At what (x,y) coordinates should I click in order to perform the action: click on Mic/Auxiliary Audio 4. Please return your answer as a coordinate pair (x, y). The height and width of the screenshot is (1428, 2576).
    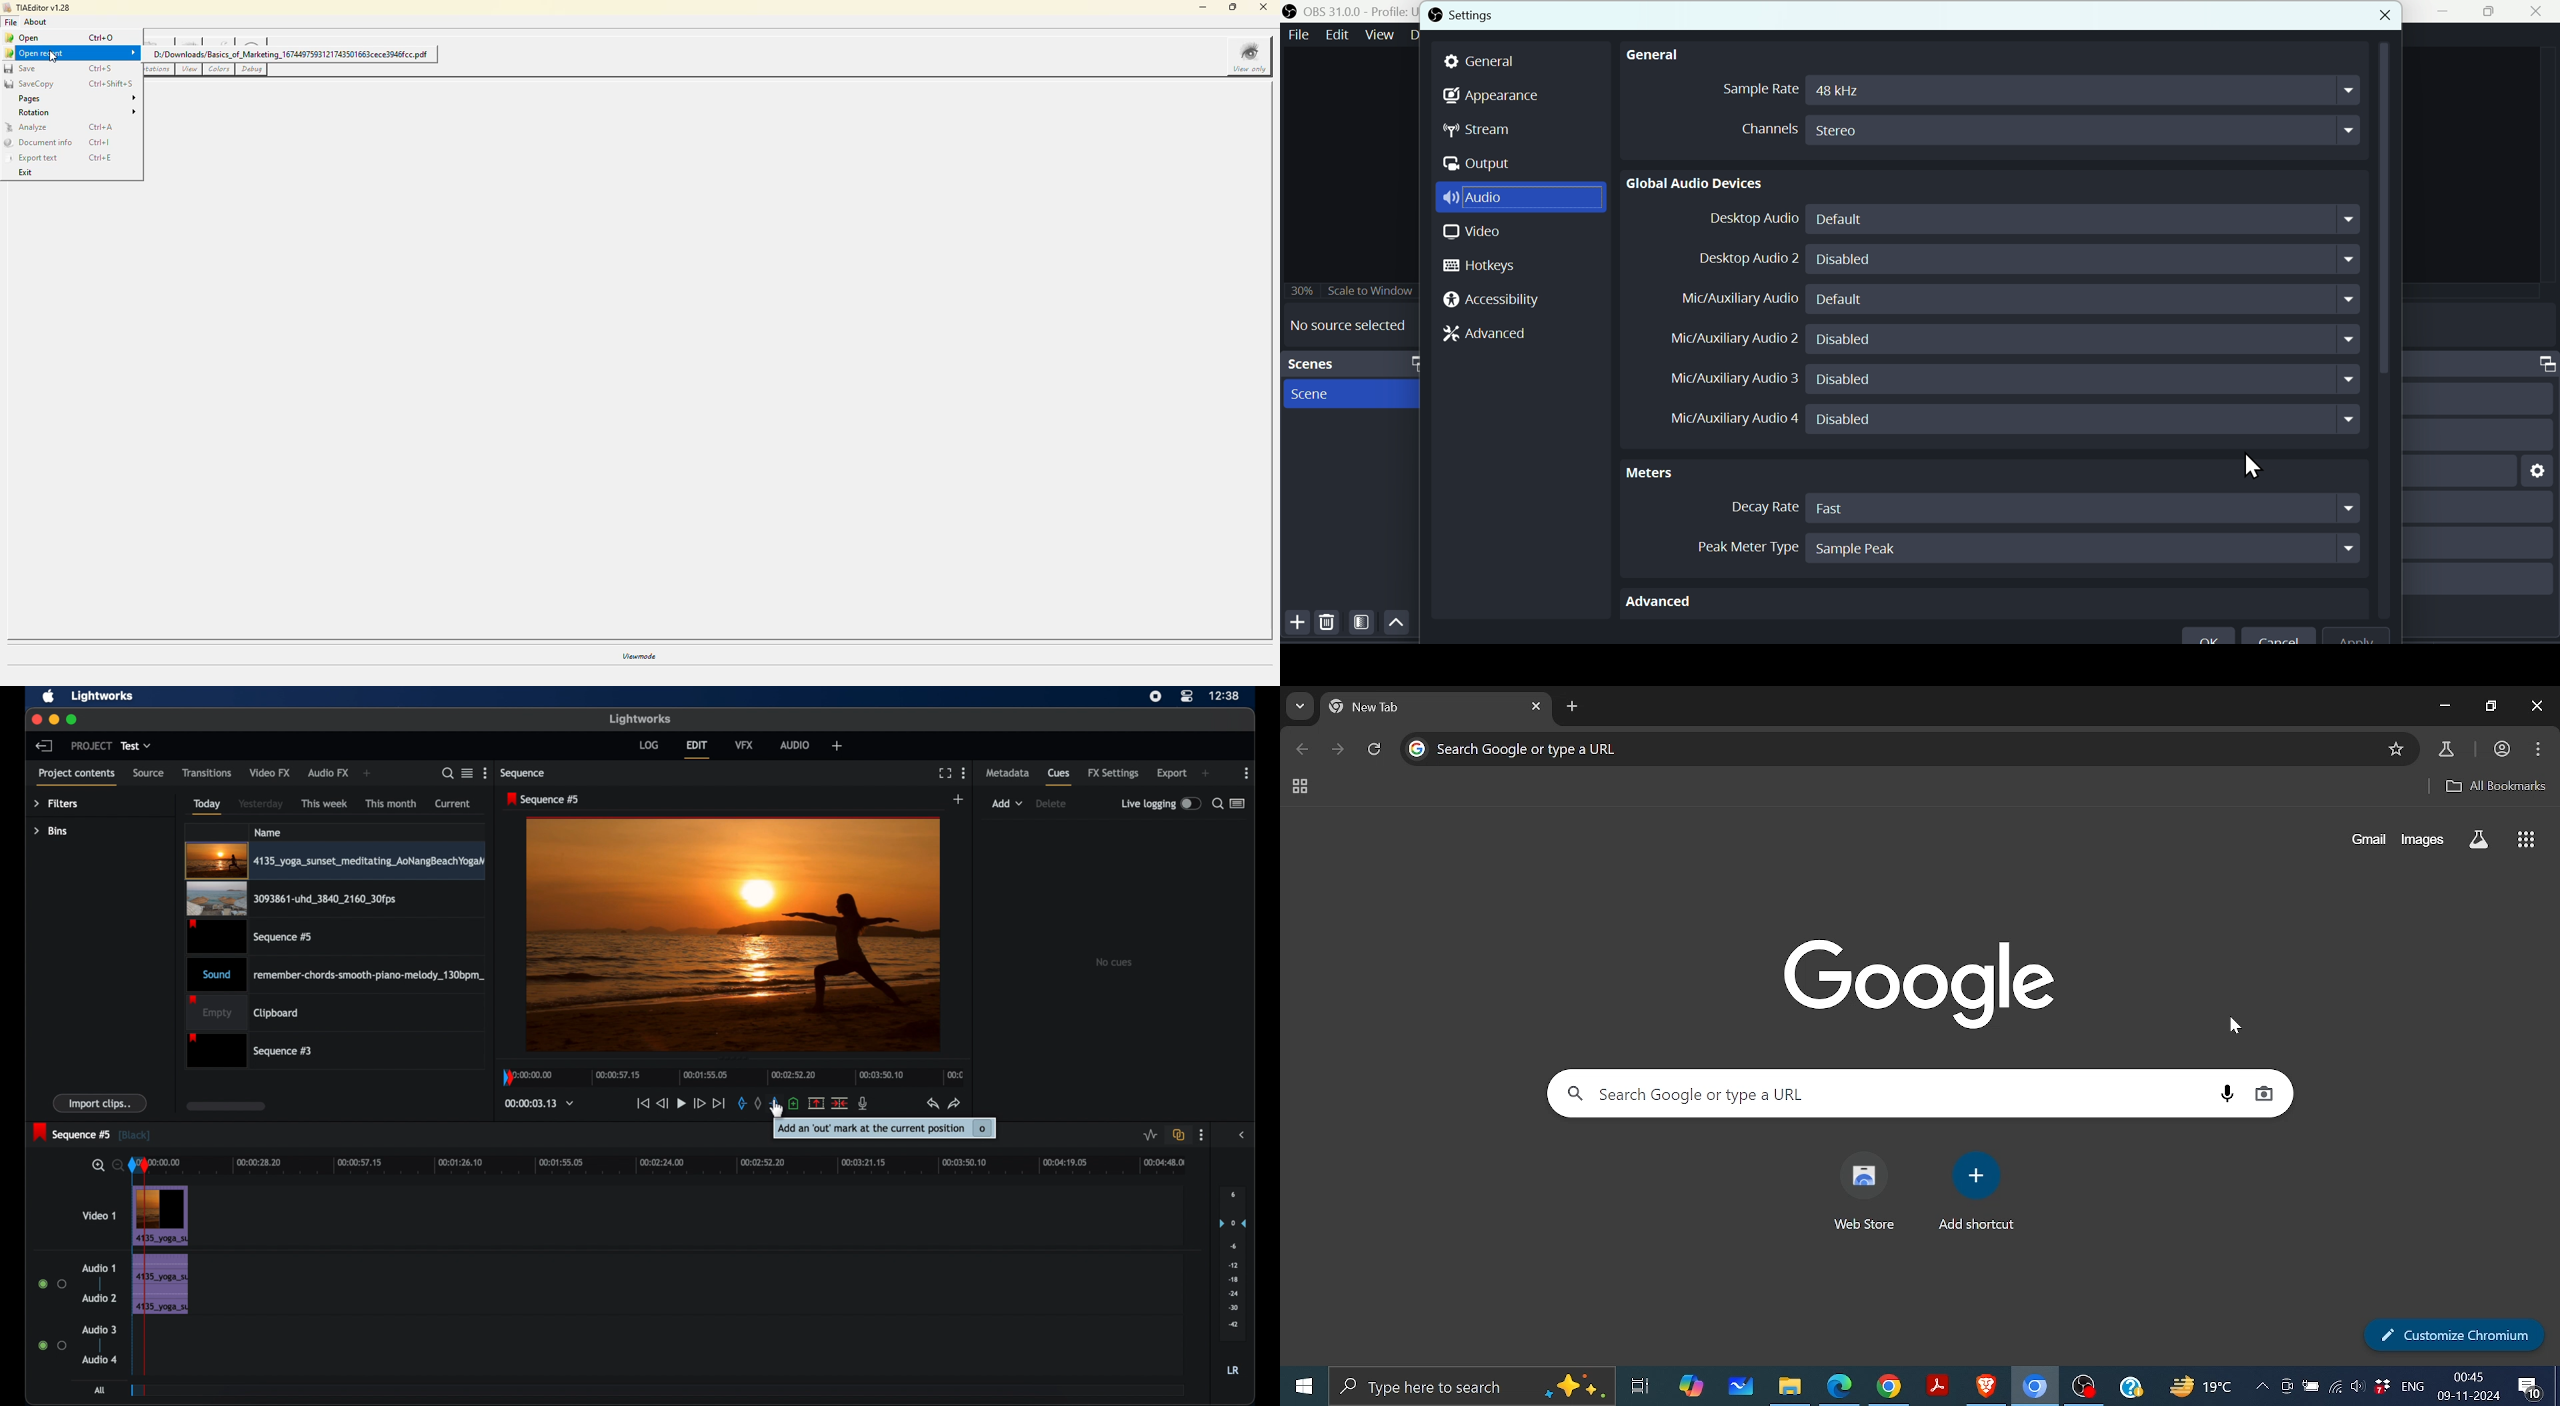
    Looking at the image, I should click on (1733, 417).